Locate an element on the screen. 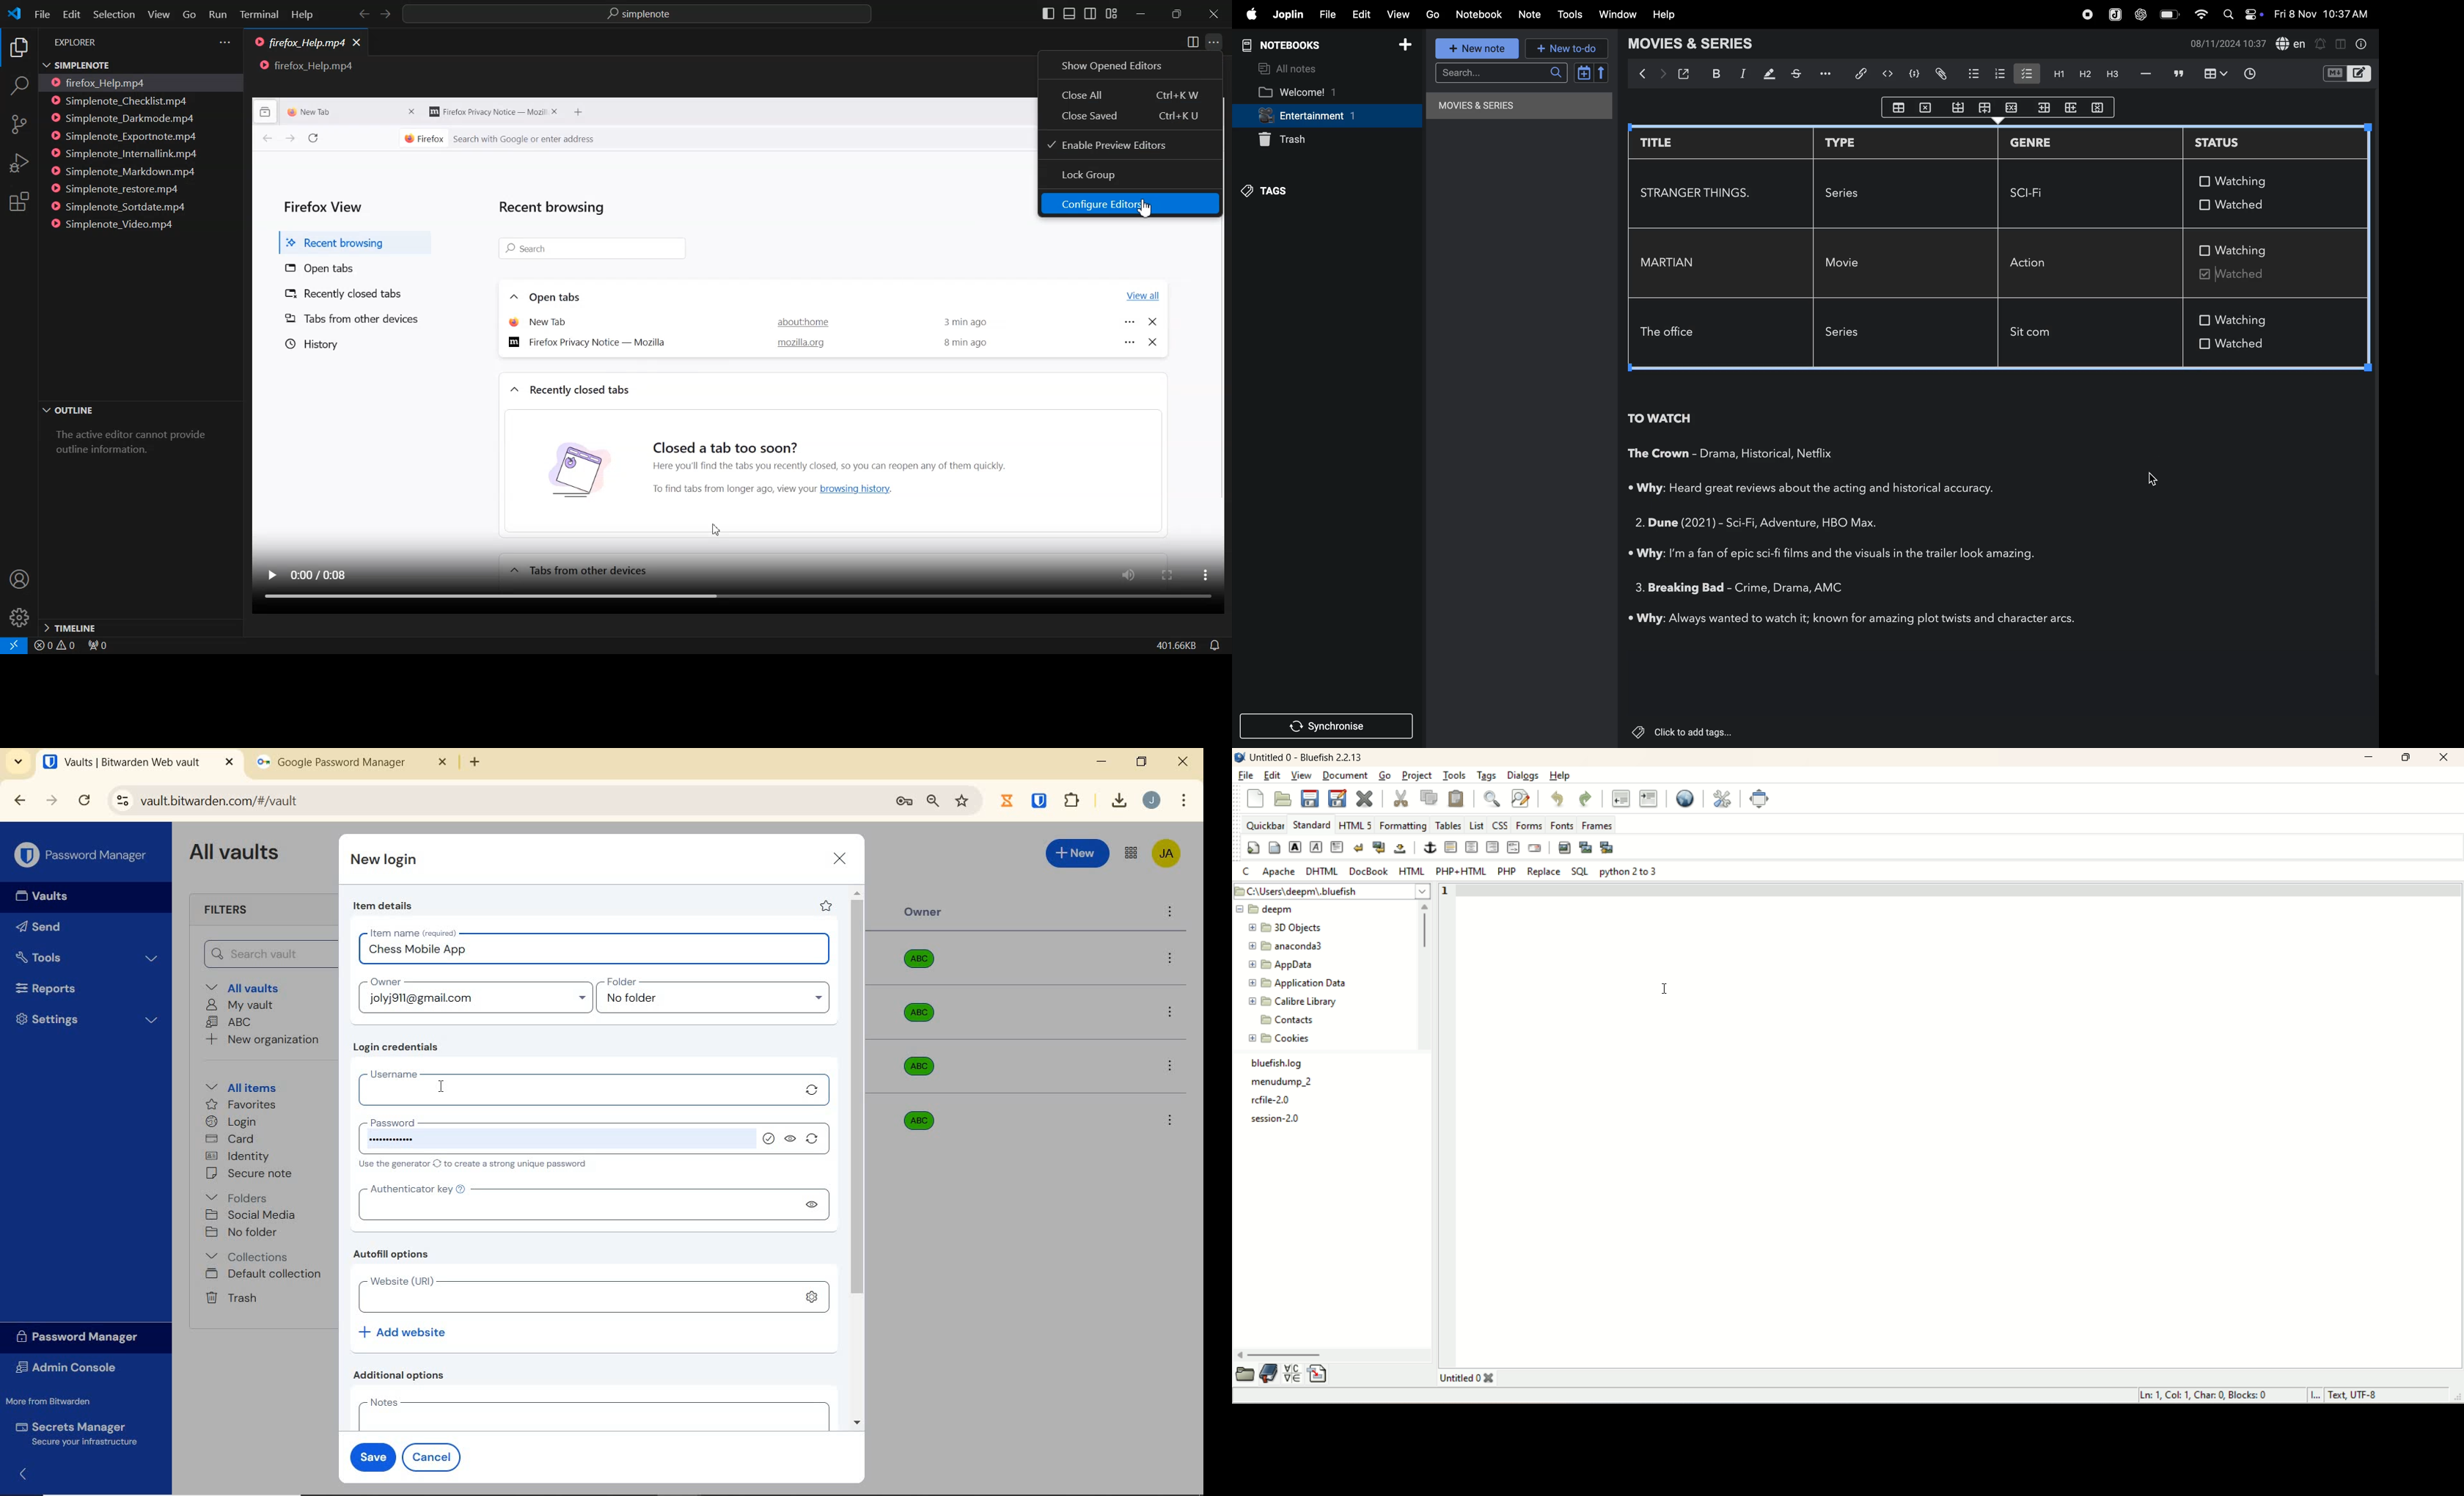  fonts is located at coordinates (1561, 826).